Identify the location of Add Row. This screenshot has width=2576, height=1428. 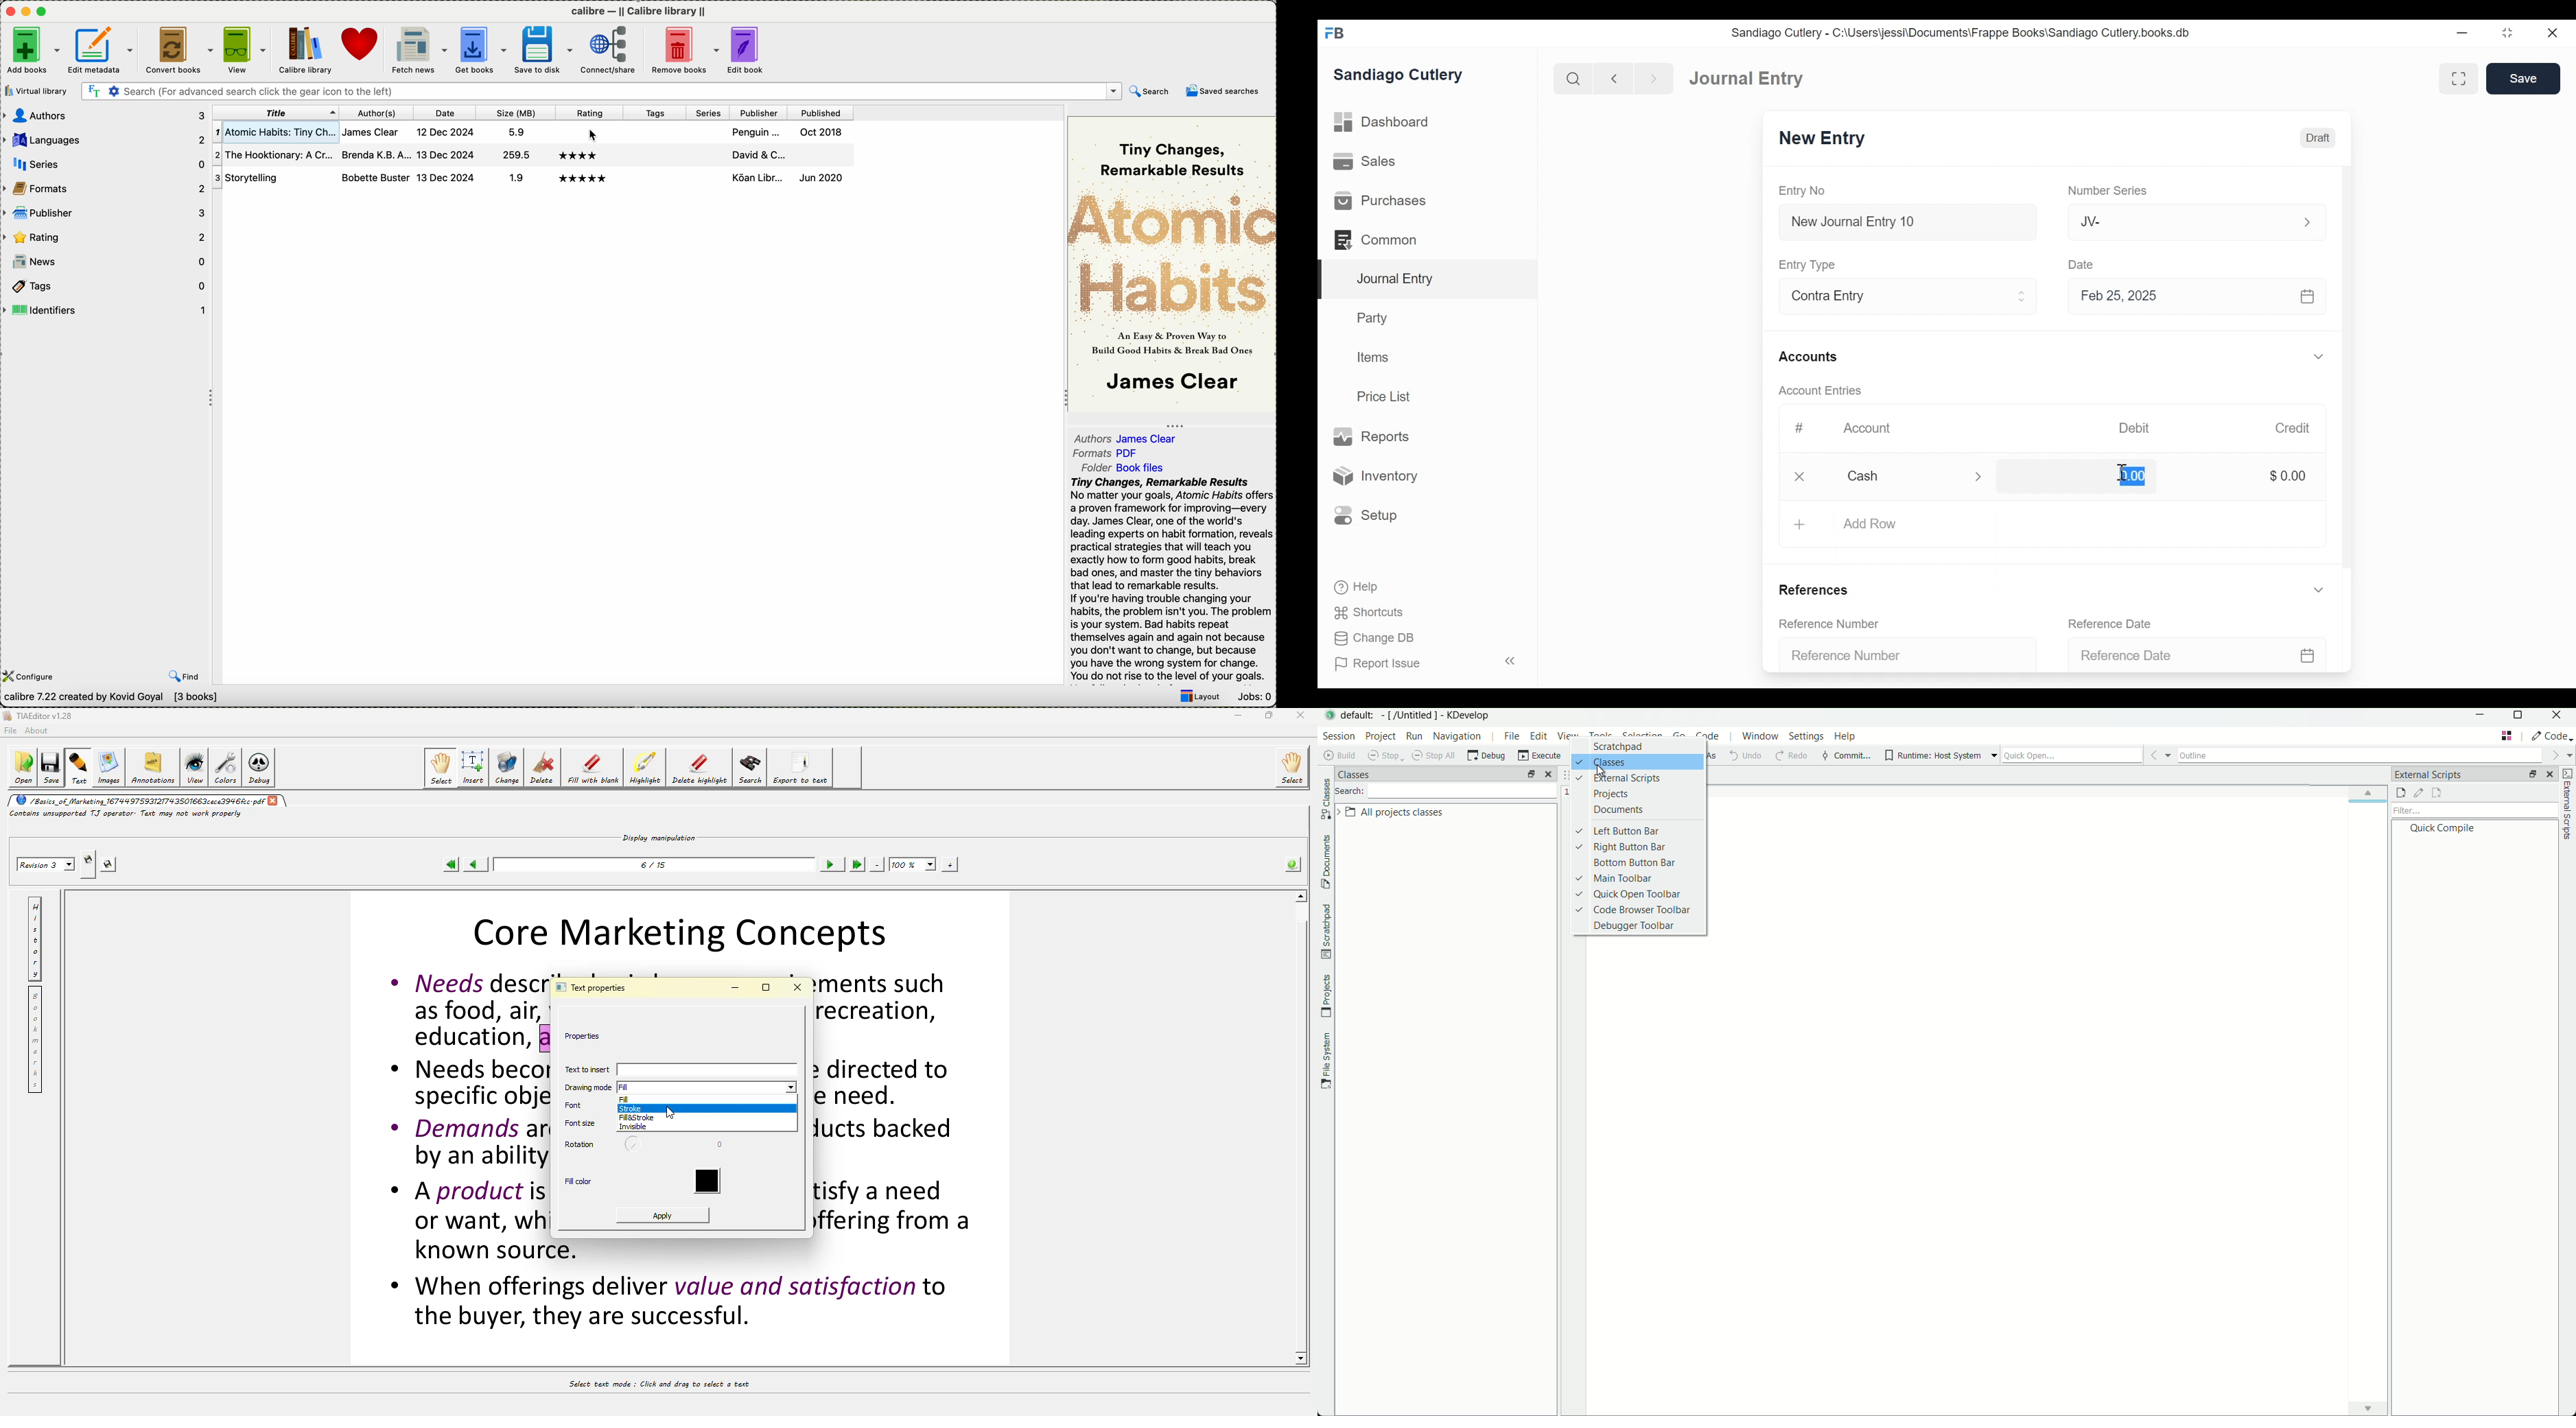
(1880, 524).